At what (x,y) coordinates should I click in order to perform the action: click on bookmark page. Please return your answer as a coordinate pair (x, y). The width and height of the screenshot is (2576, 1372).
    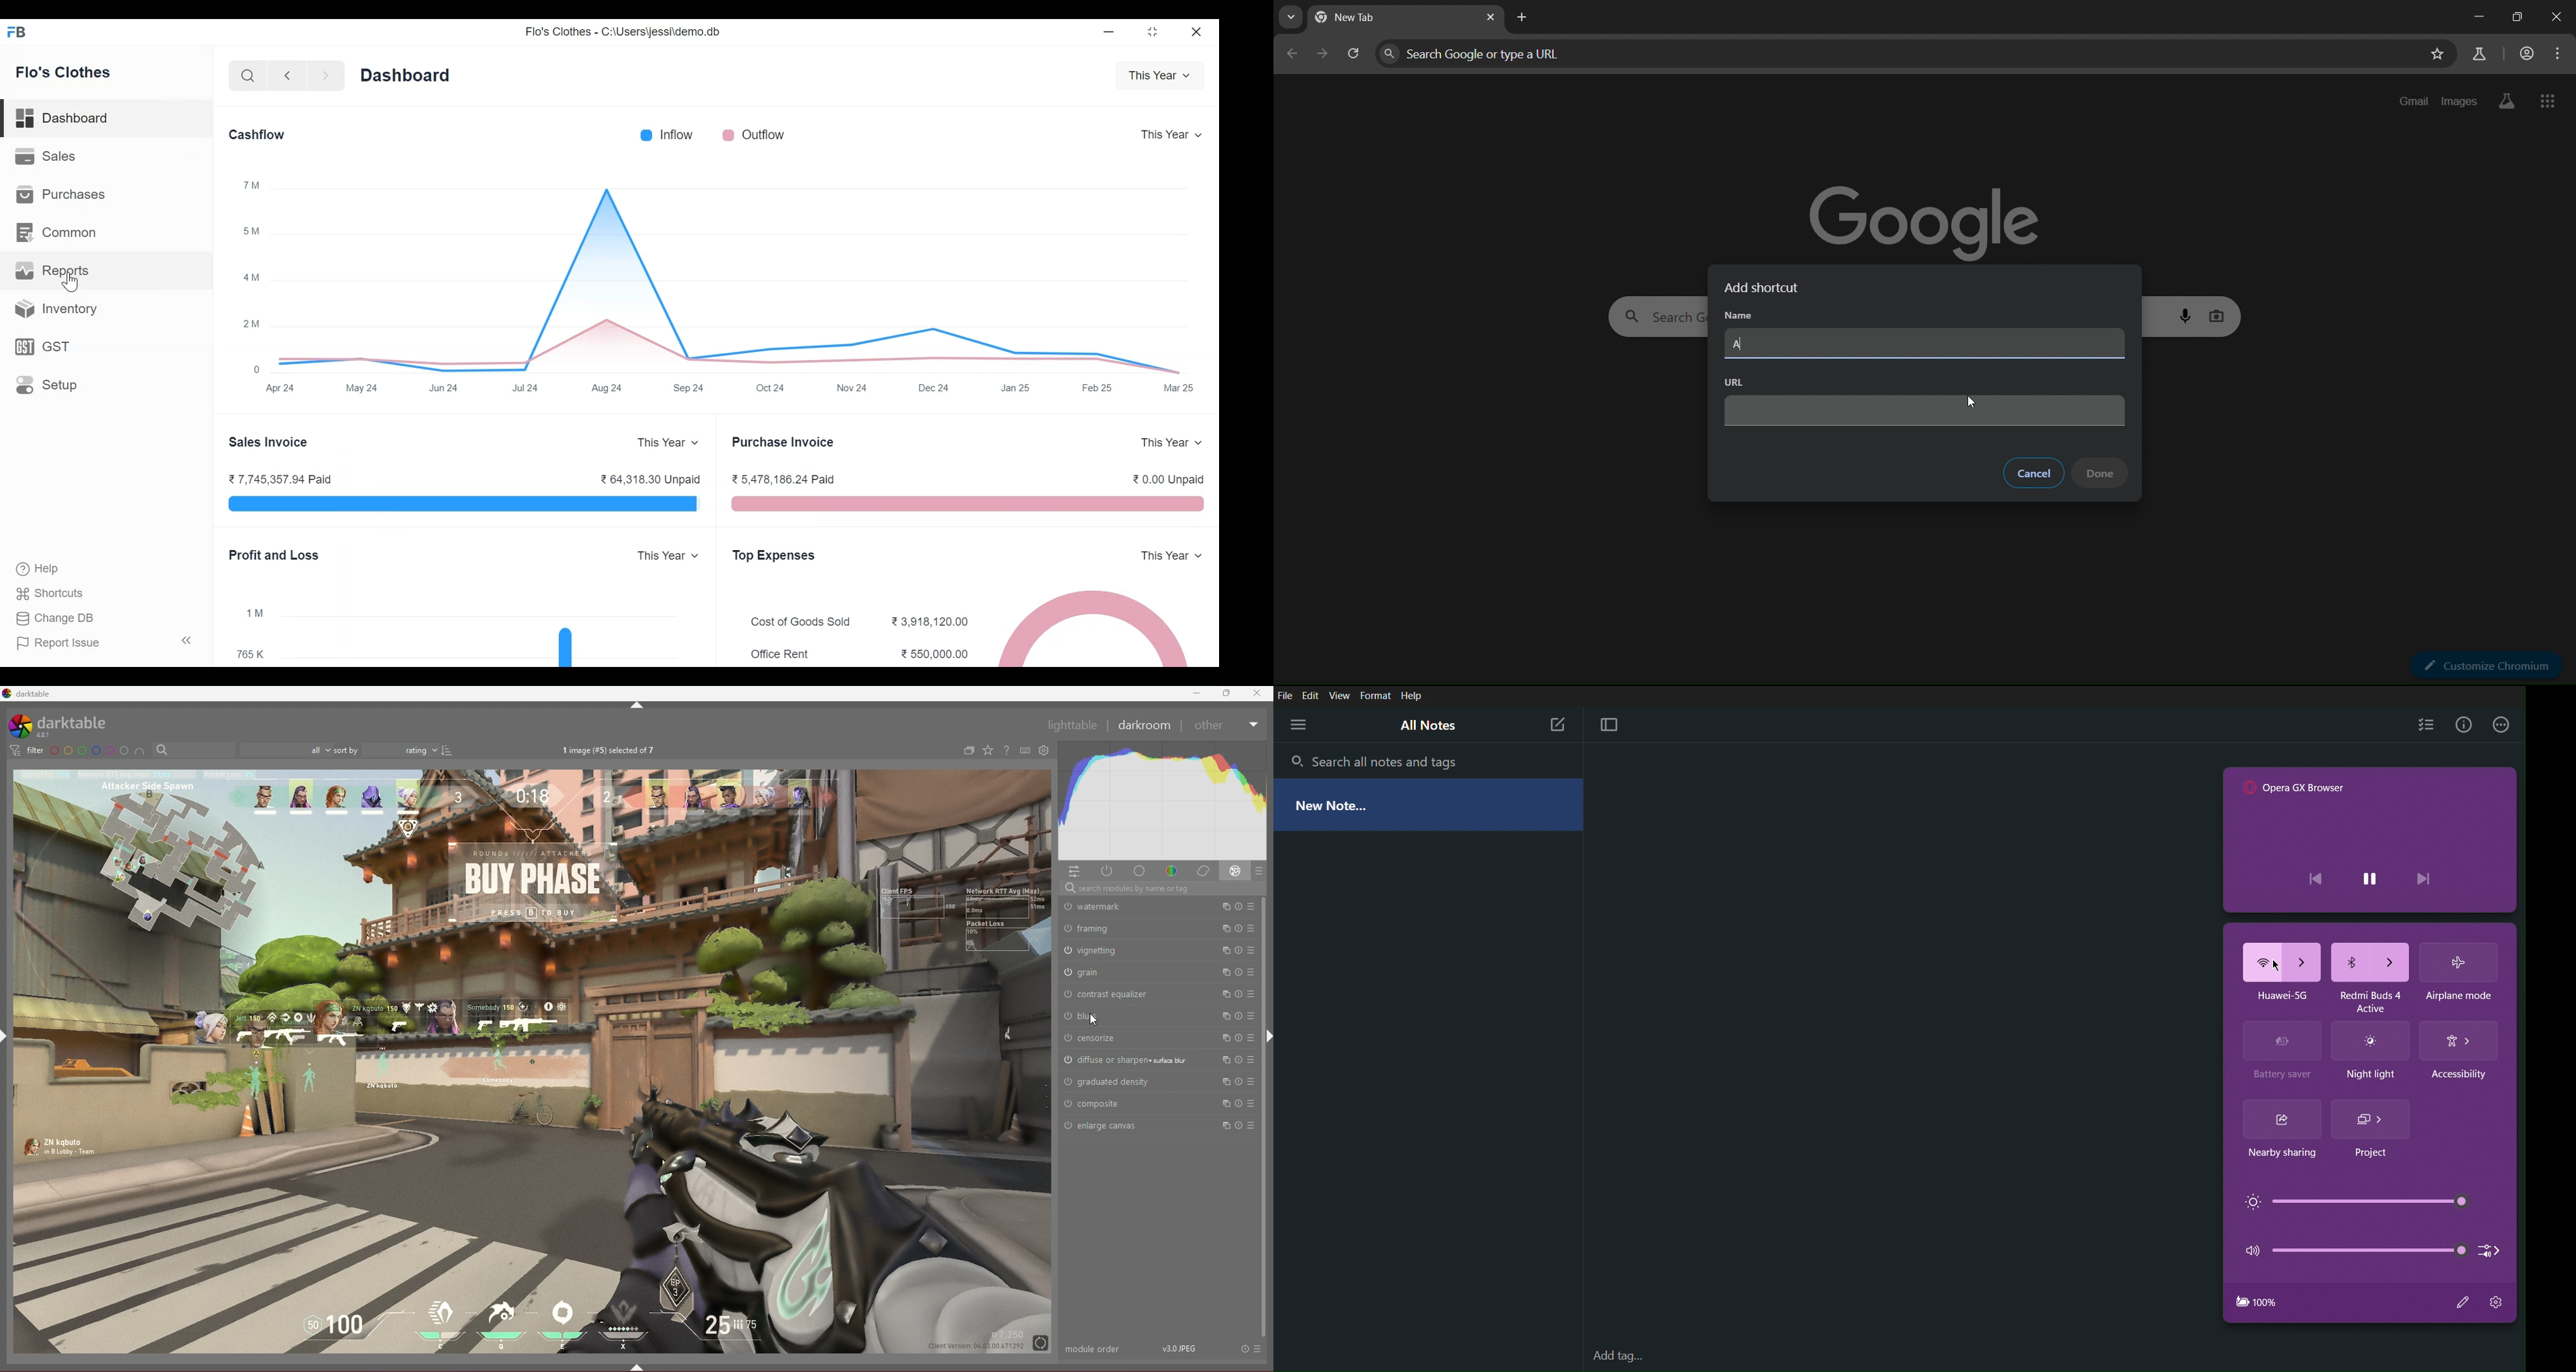
    Looking at the image, I should click on (2436, 56).